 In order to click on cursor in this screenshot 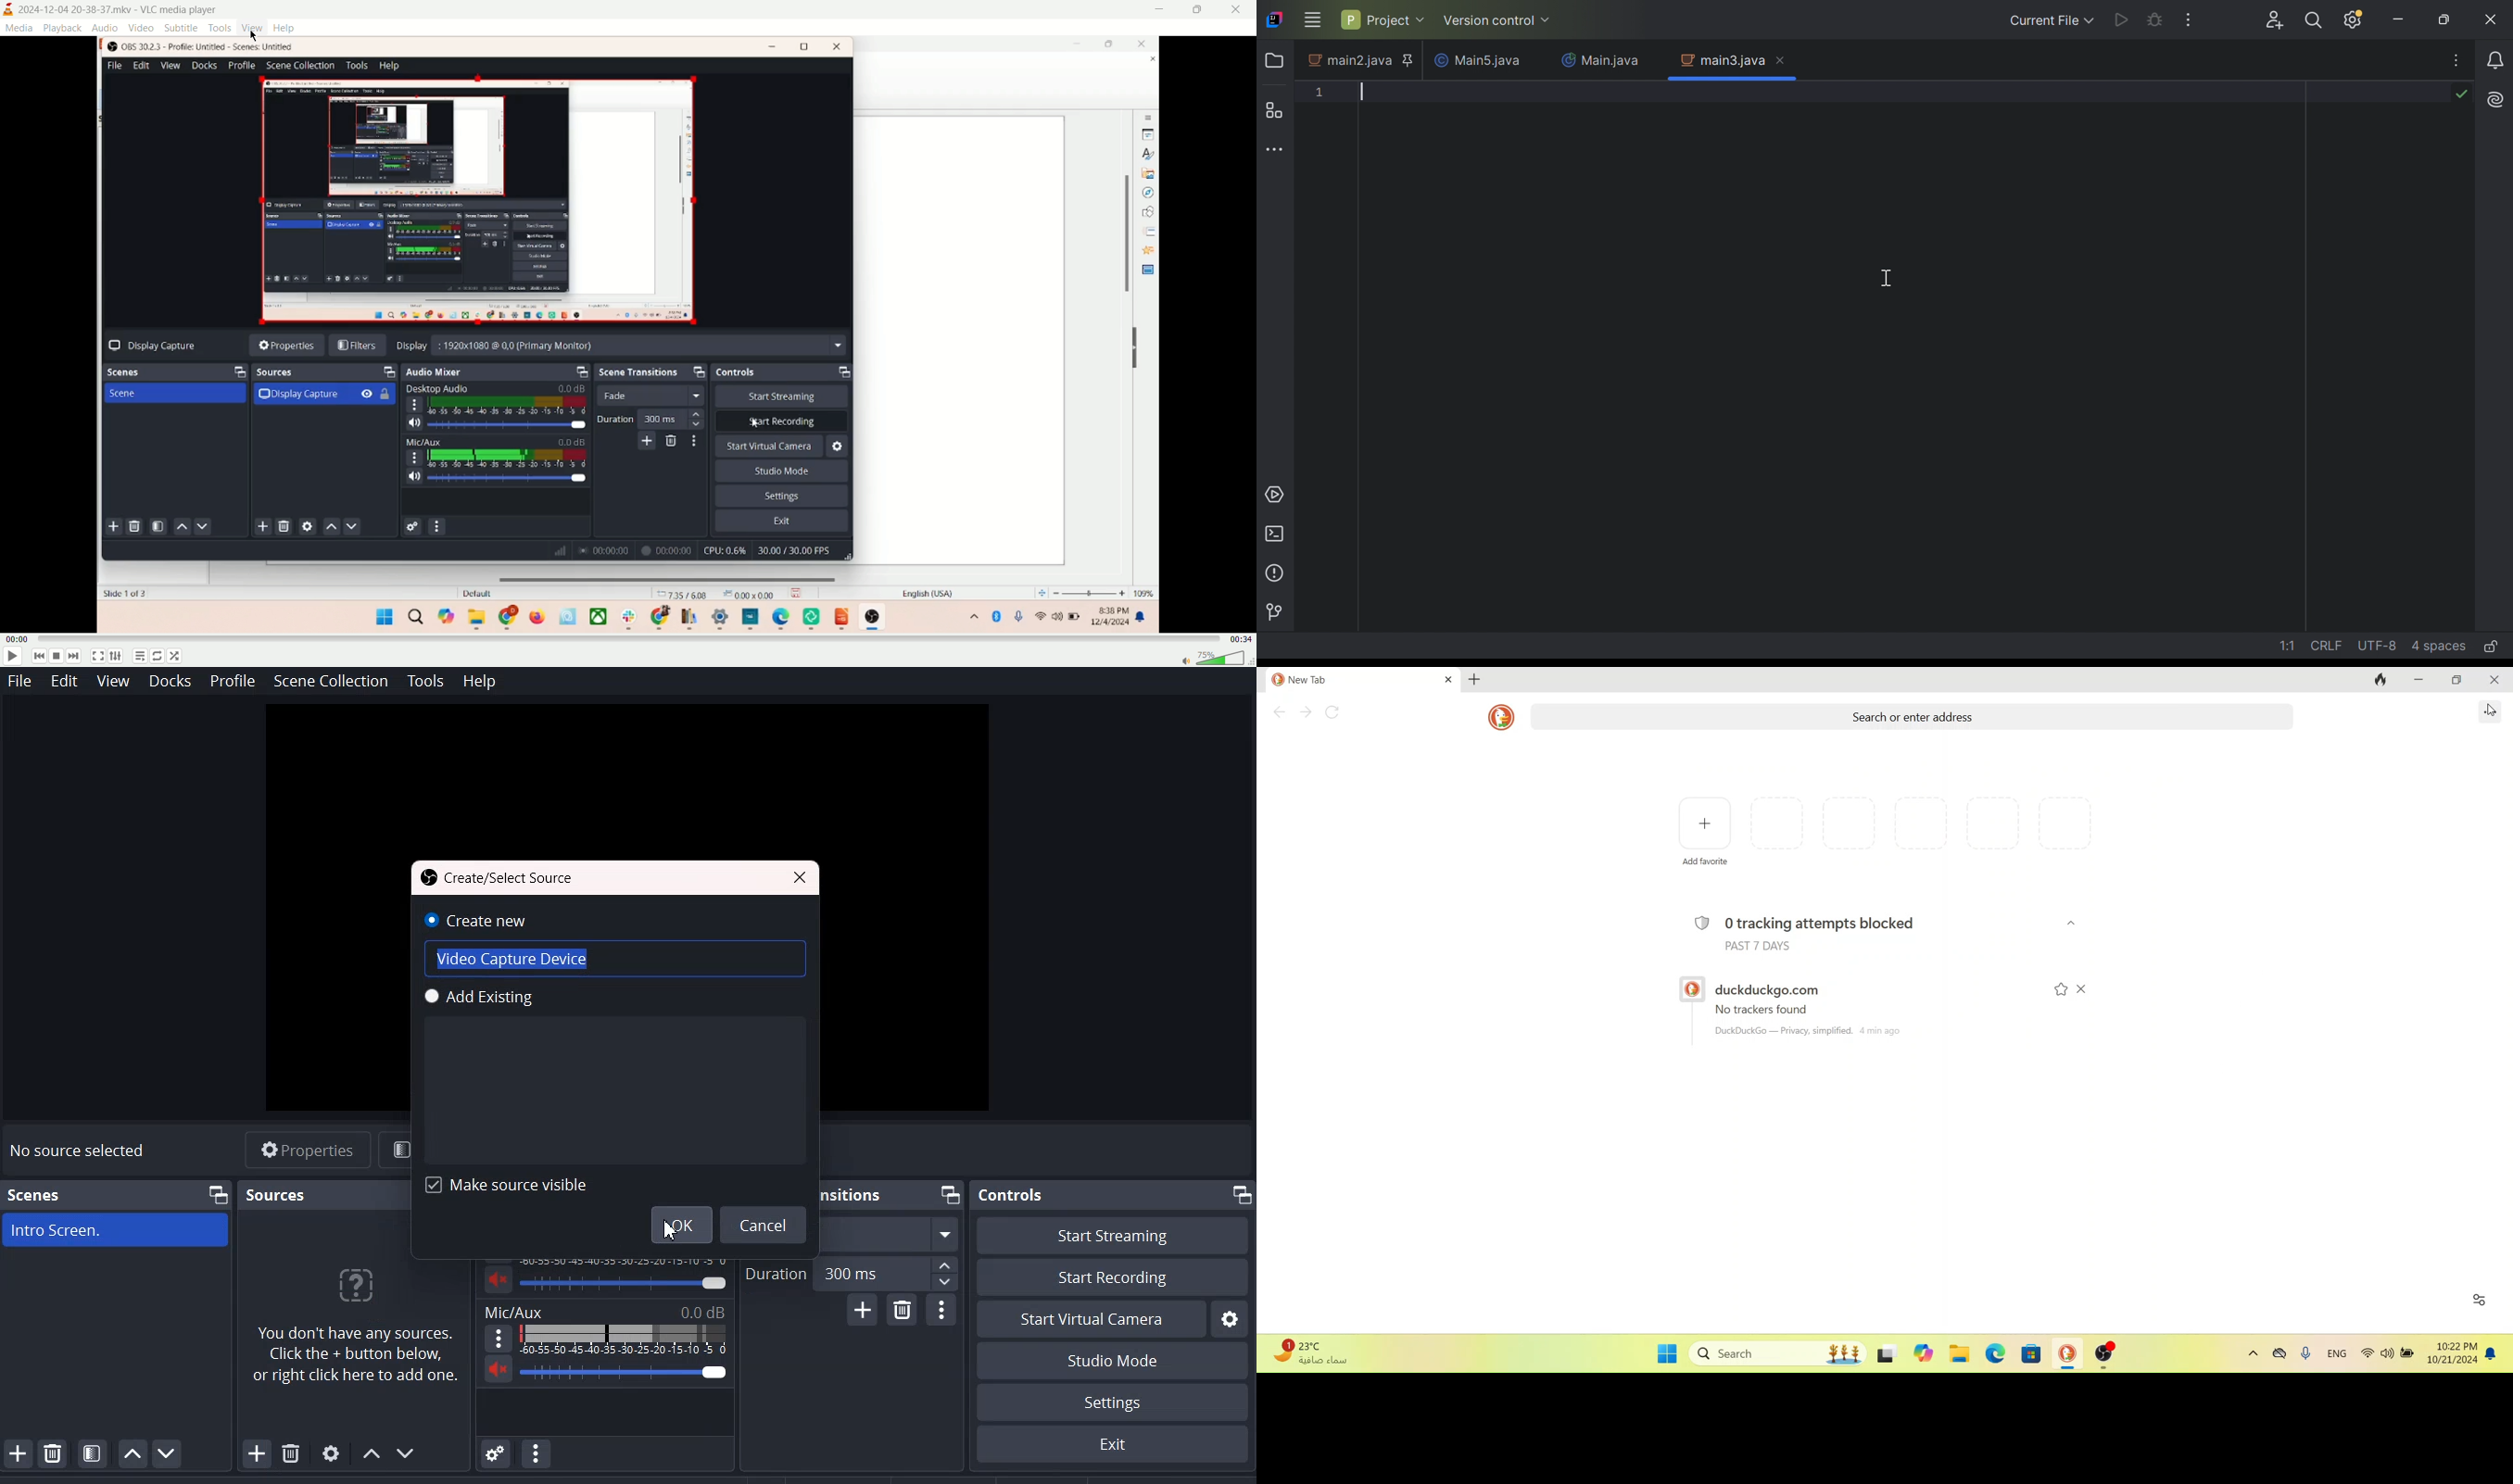, I will do `click(2491, 710)`.